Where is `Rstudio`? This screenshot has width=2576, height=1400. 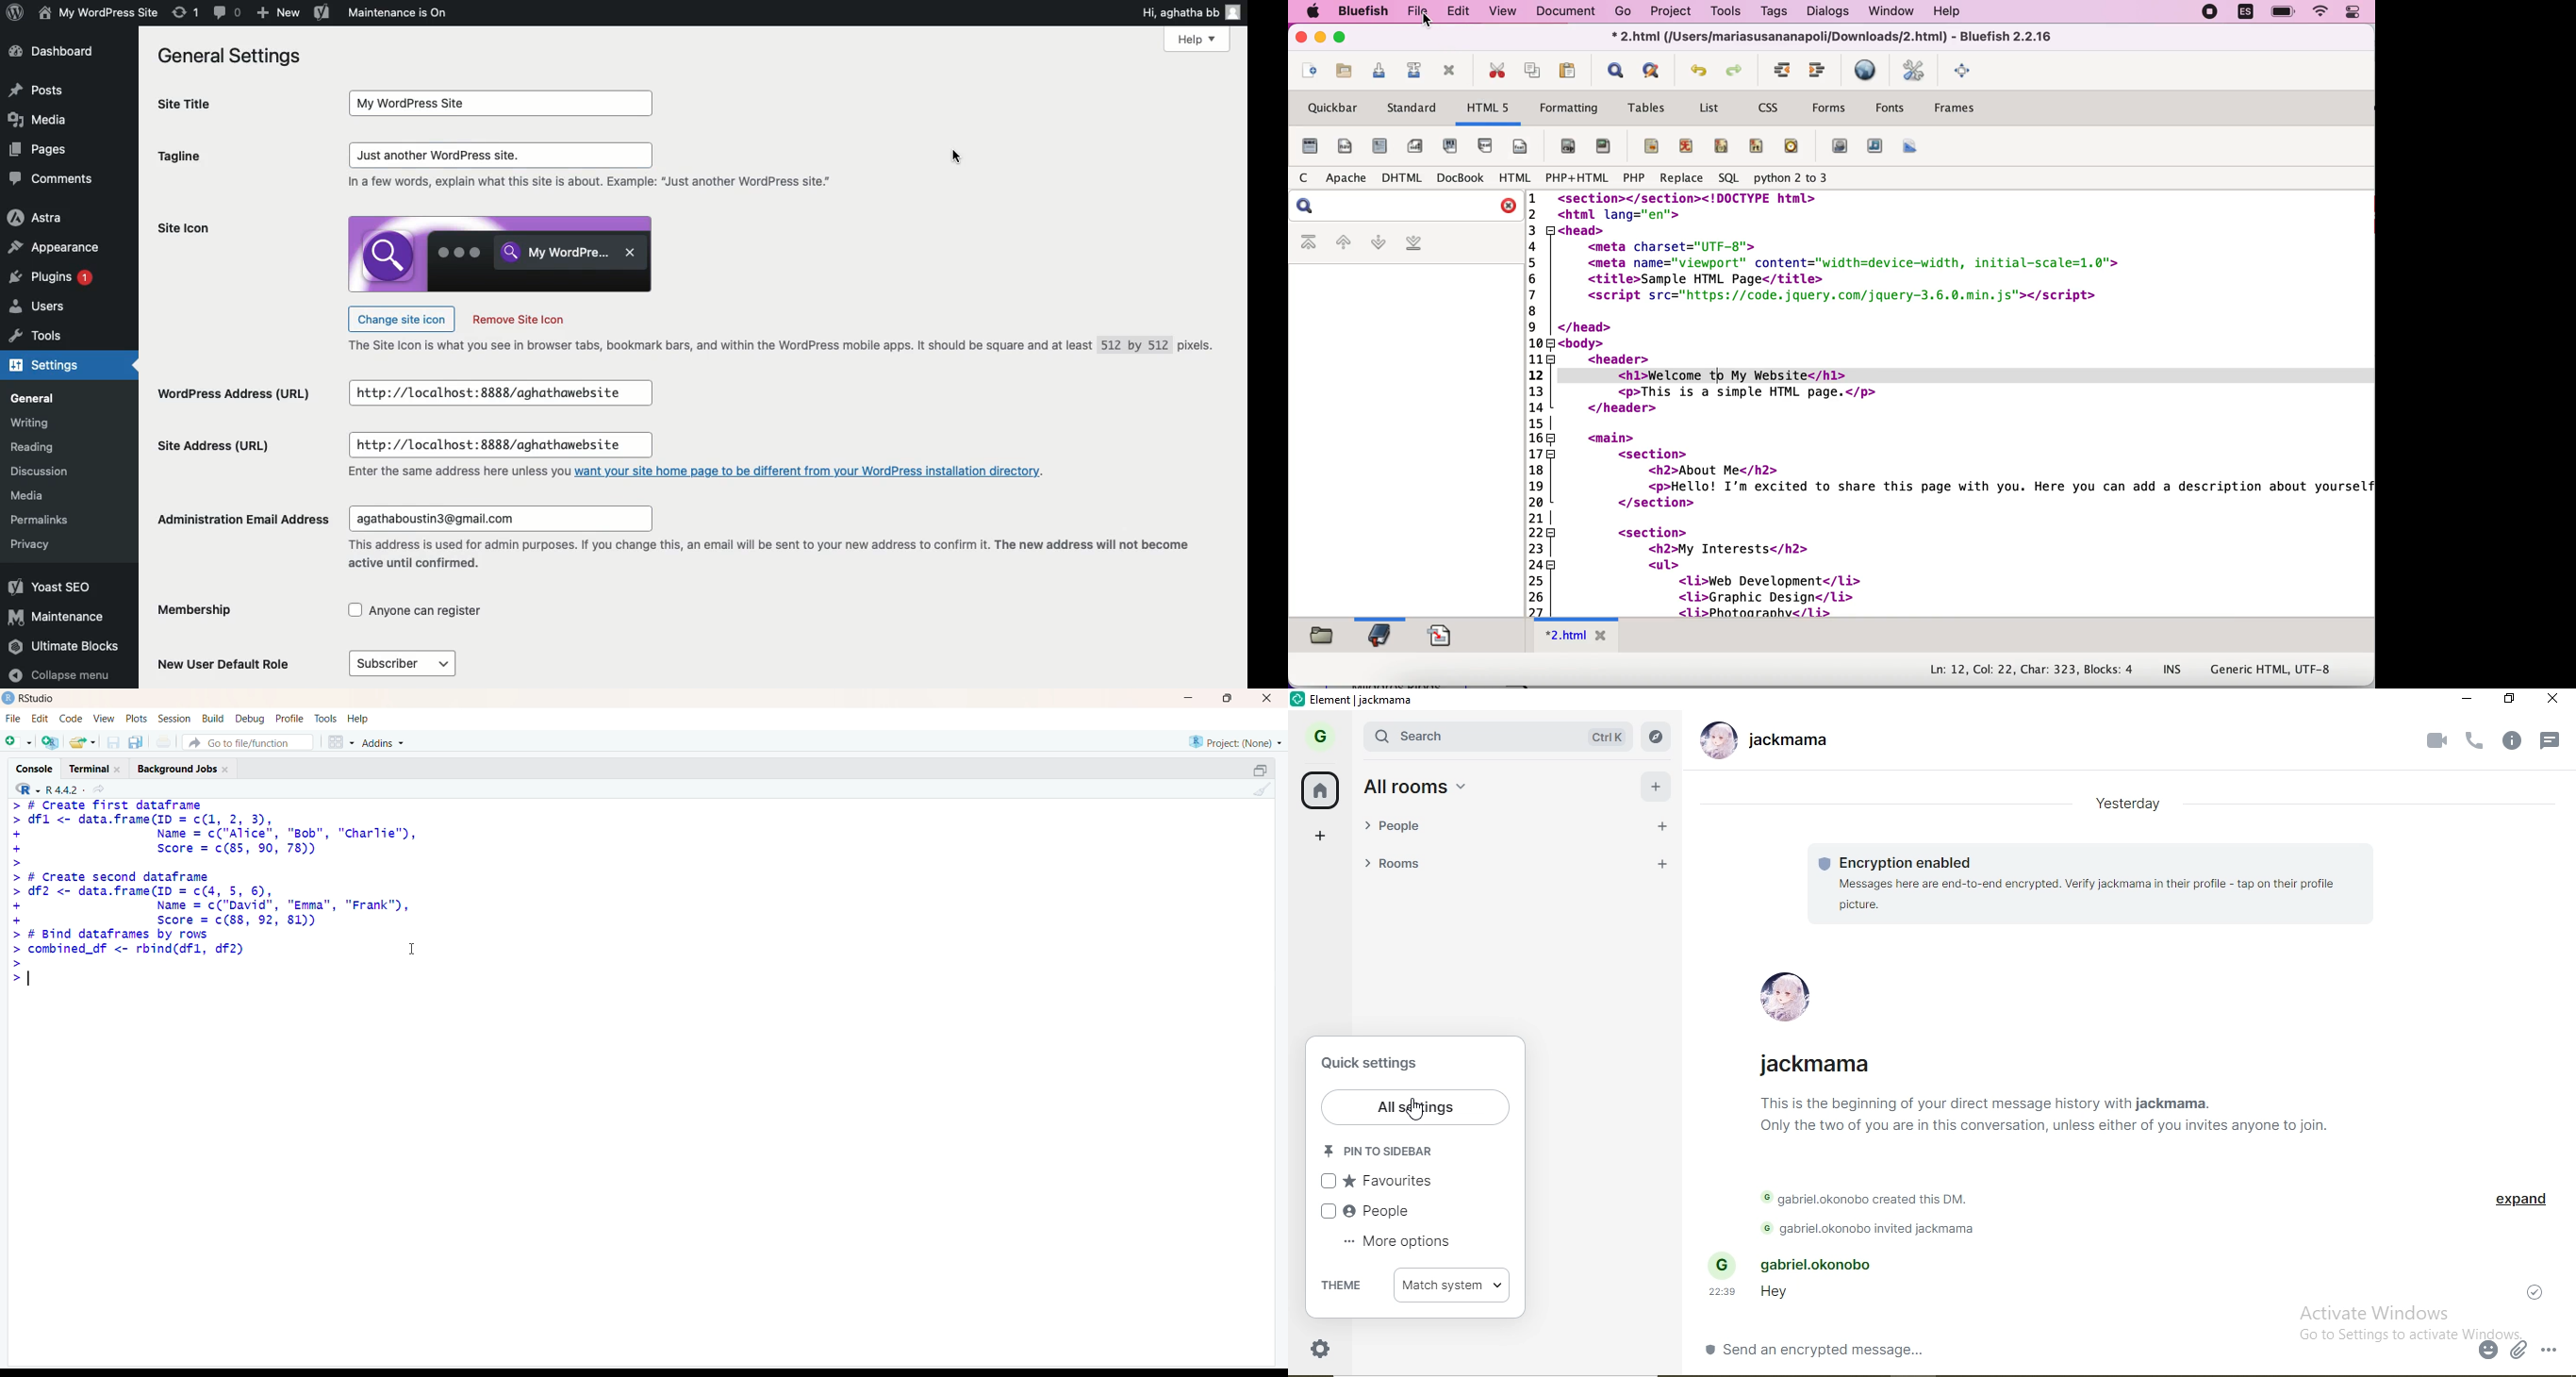 Rstudio is located at coordinates (38, 698).